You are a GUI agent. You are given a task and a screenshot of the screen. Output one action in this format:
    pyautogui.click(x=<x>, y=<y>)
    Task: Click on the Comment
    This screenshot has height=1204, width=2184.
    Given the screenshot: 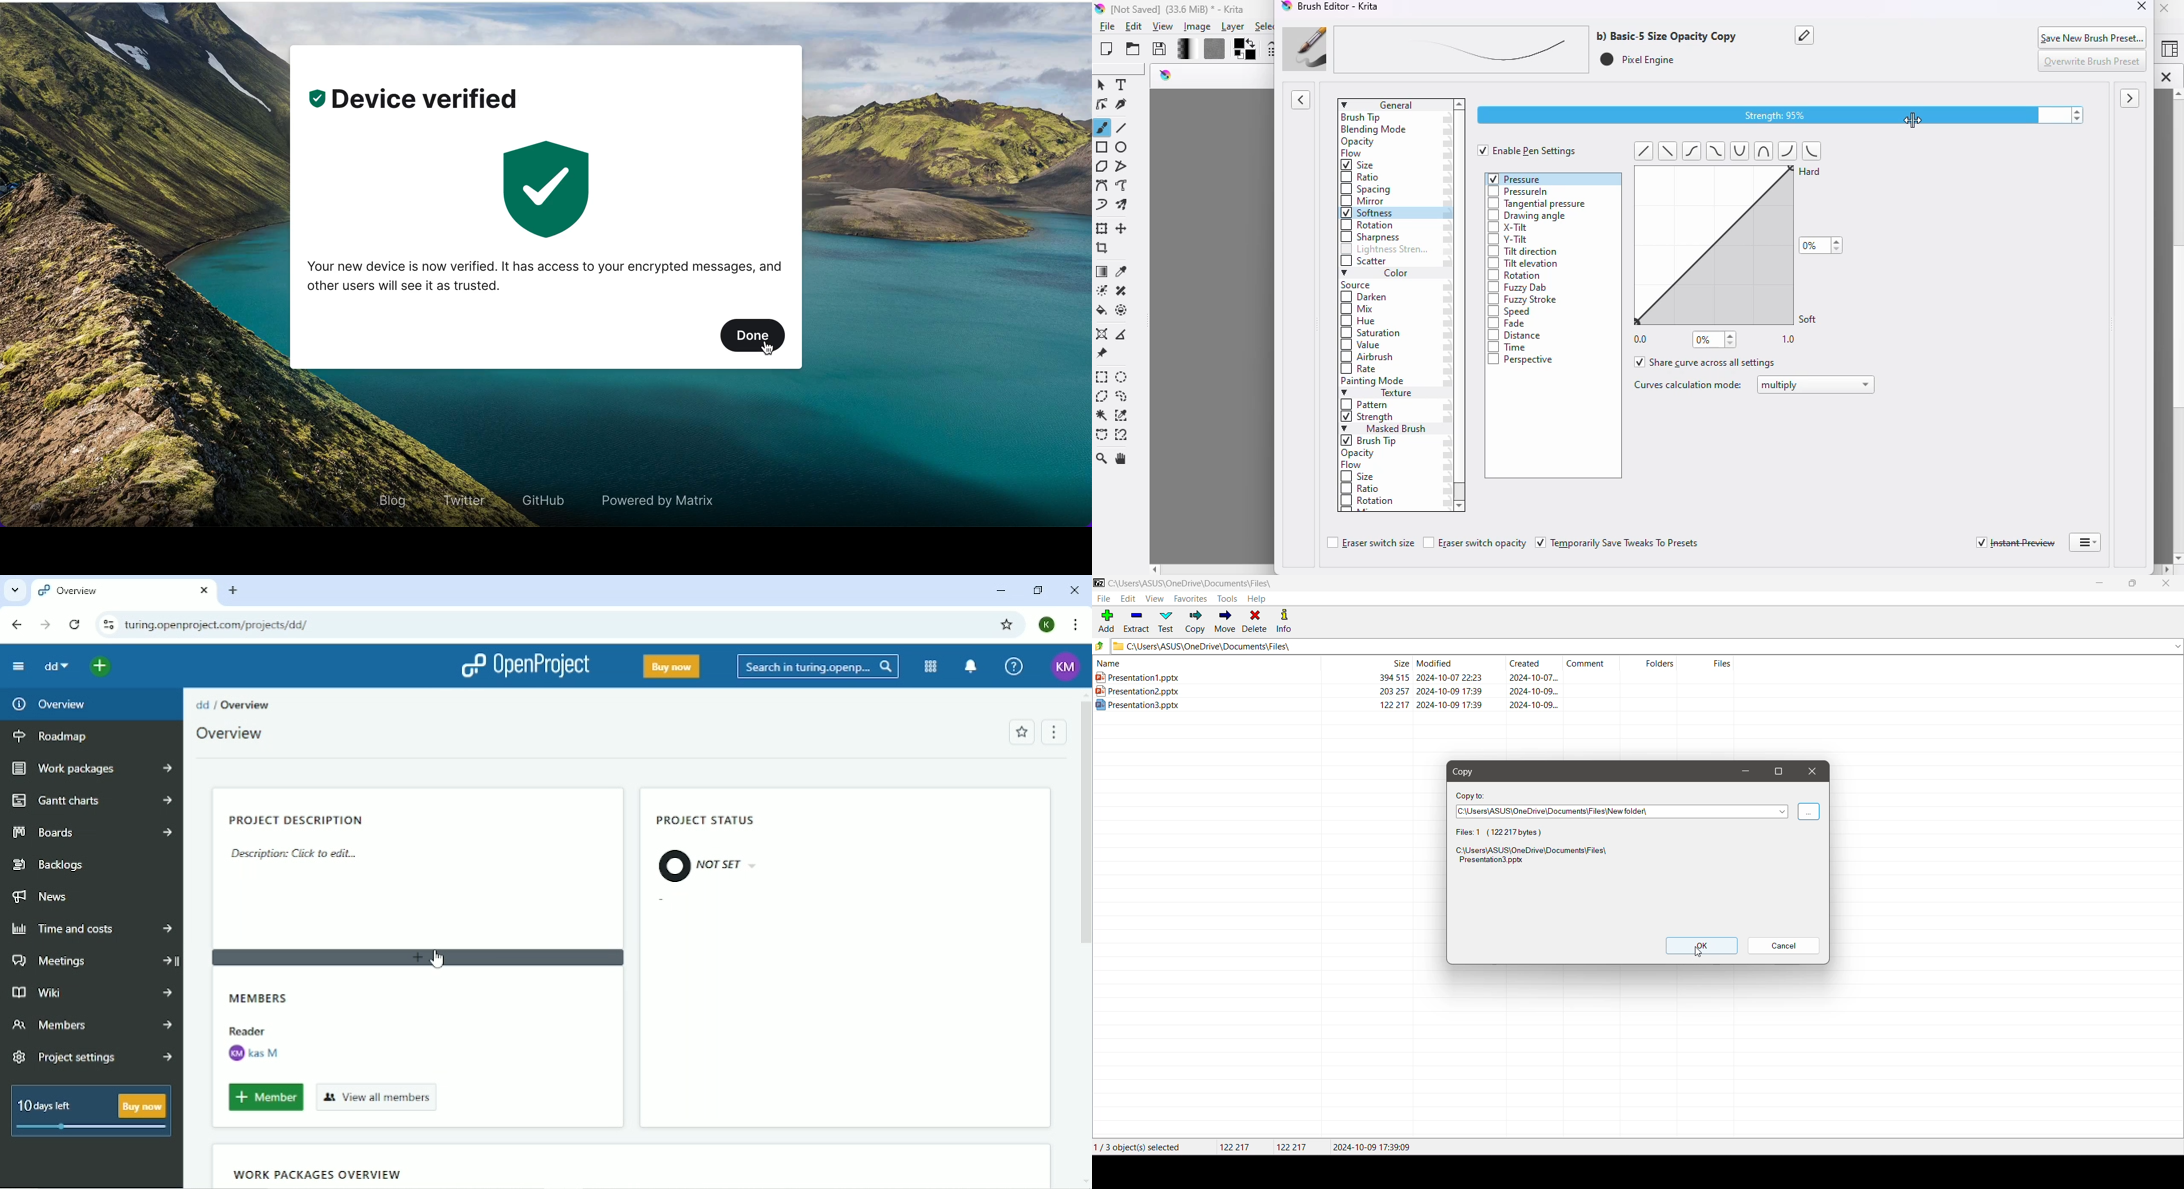 What is the action you would take?
    pyautogui.click(x=1594, y=663)
    